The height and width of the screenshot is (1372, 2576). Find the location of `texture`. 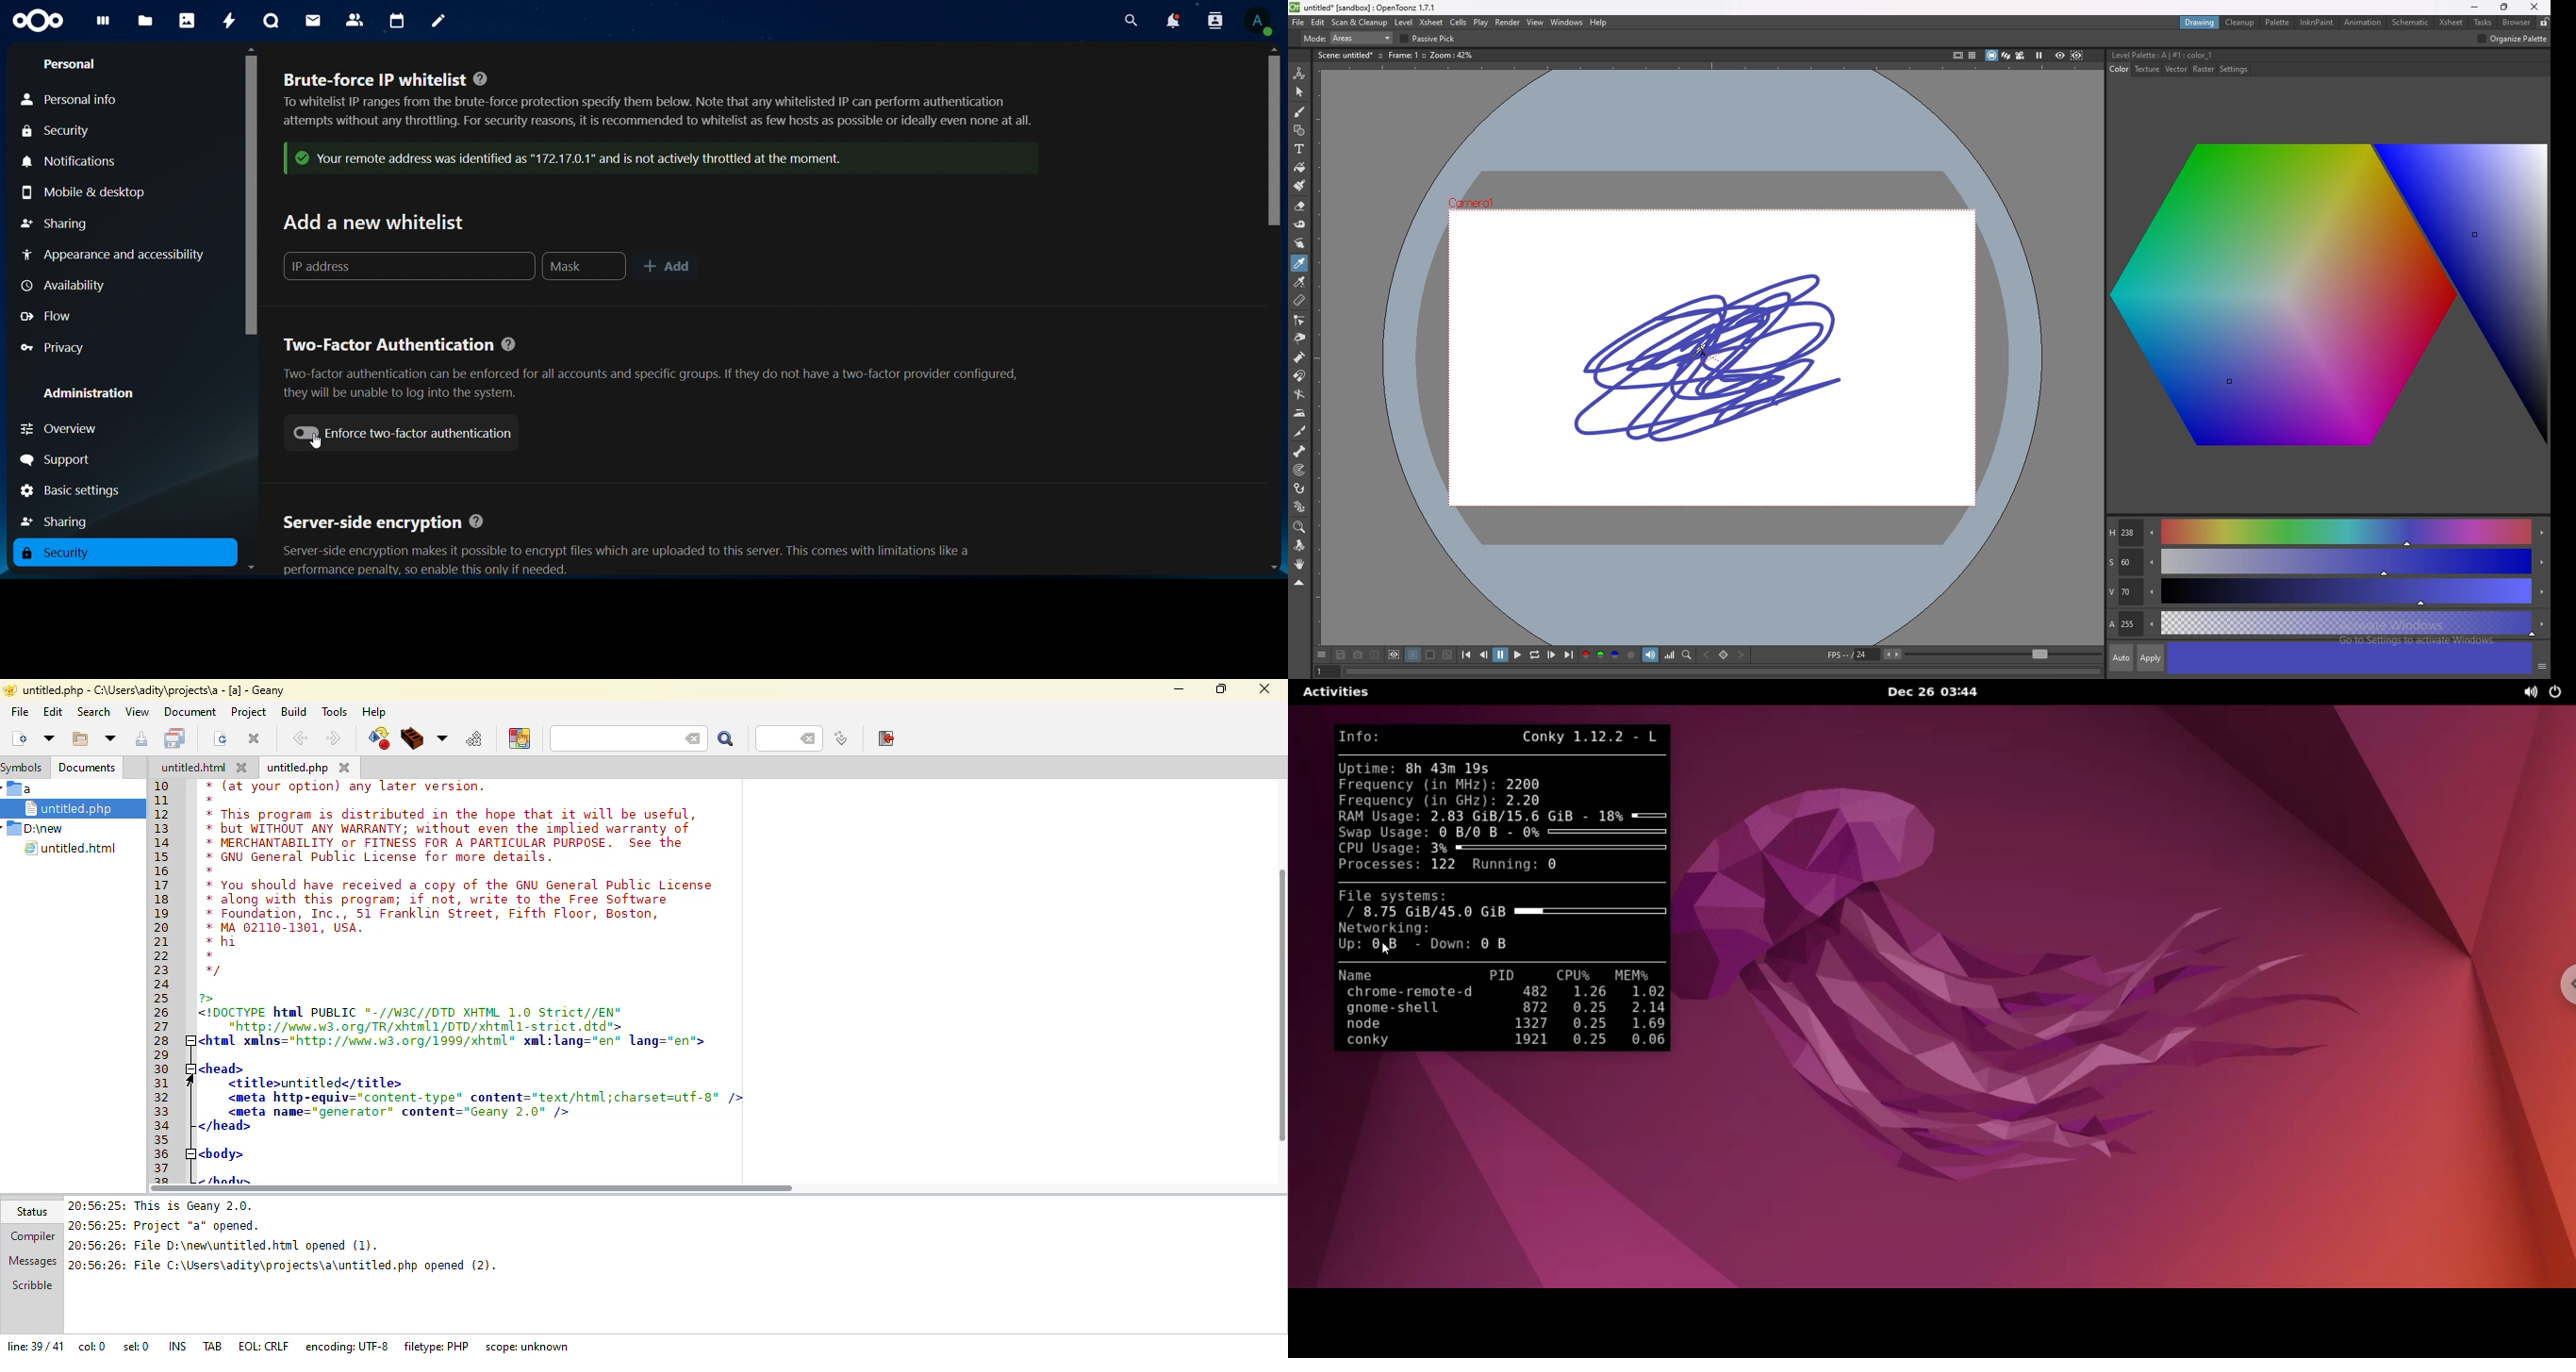

texture is located at coordinates (2148, 69).